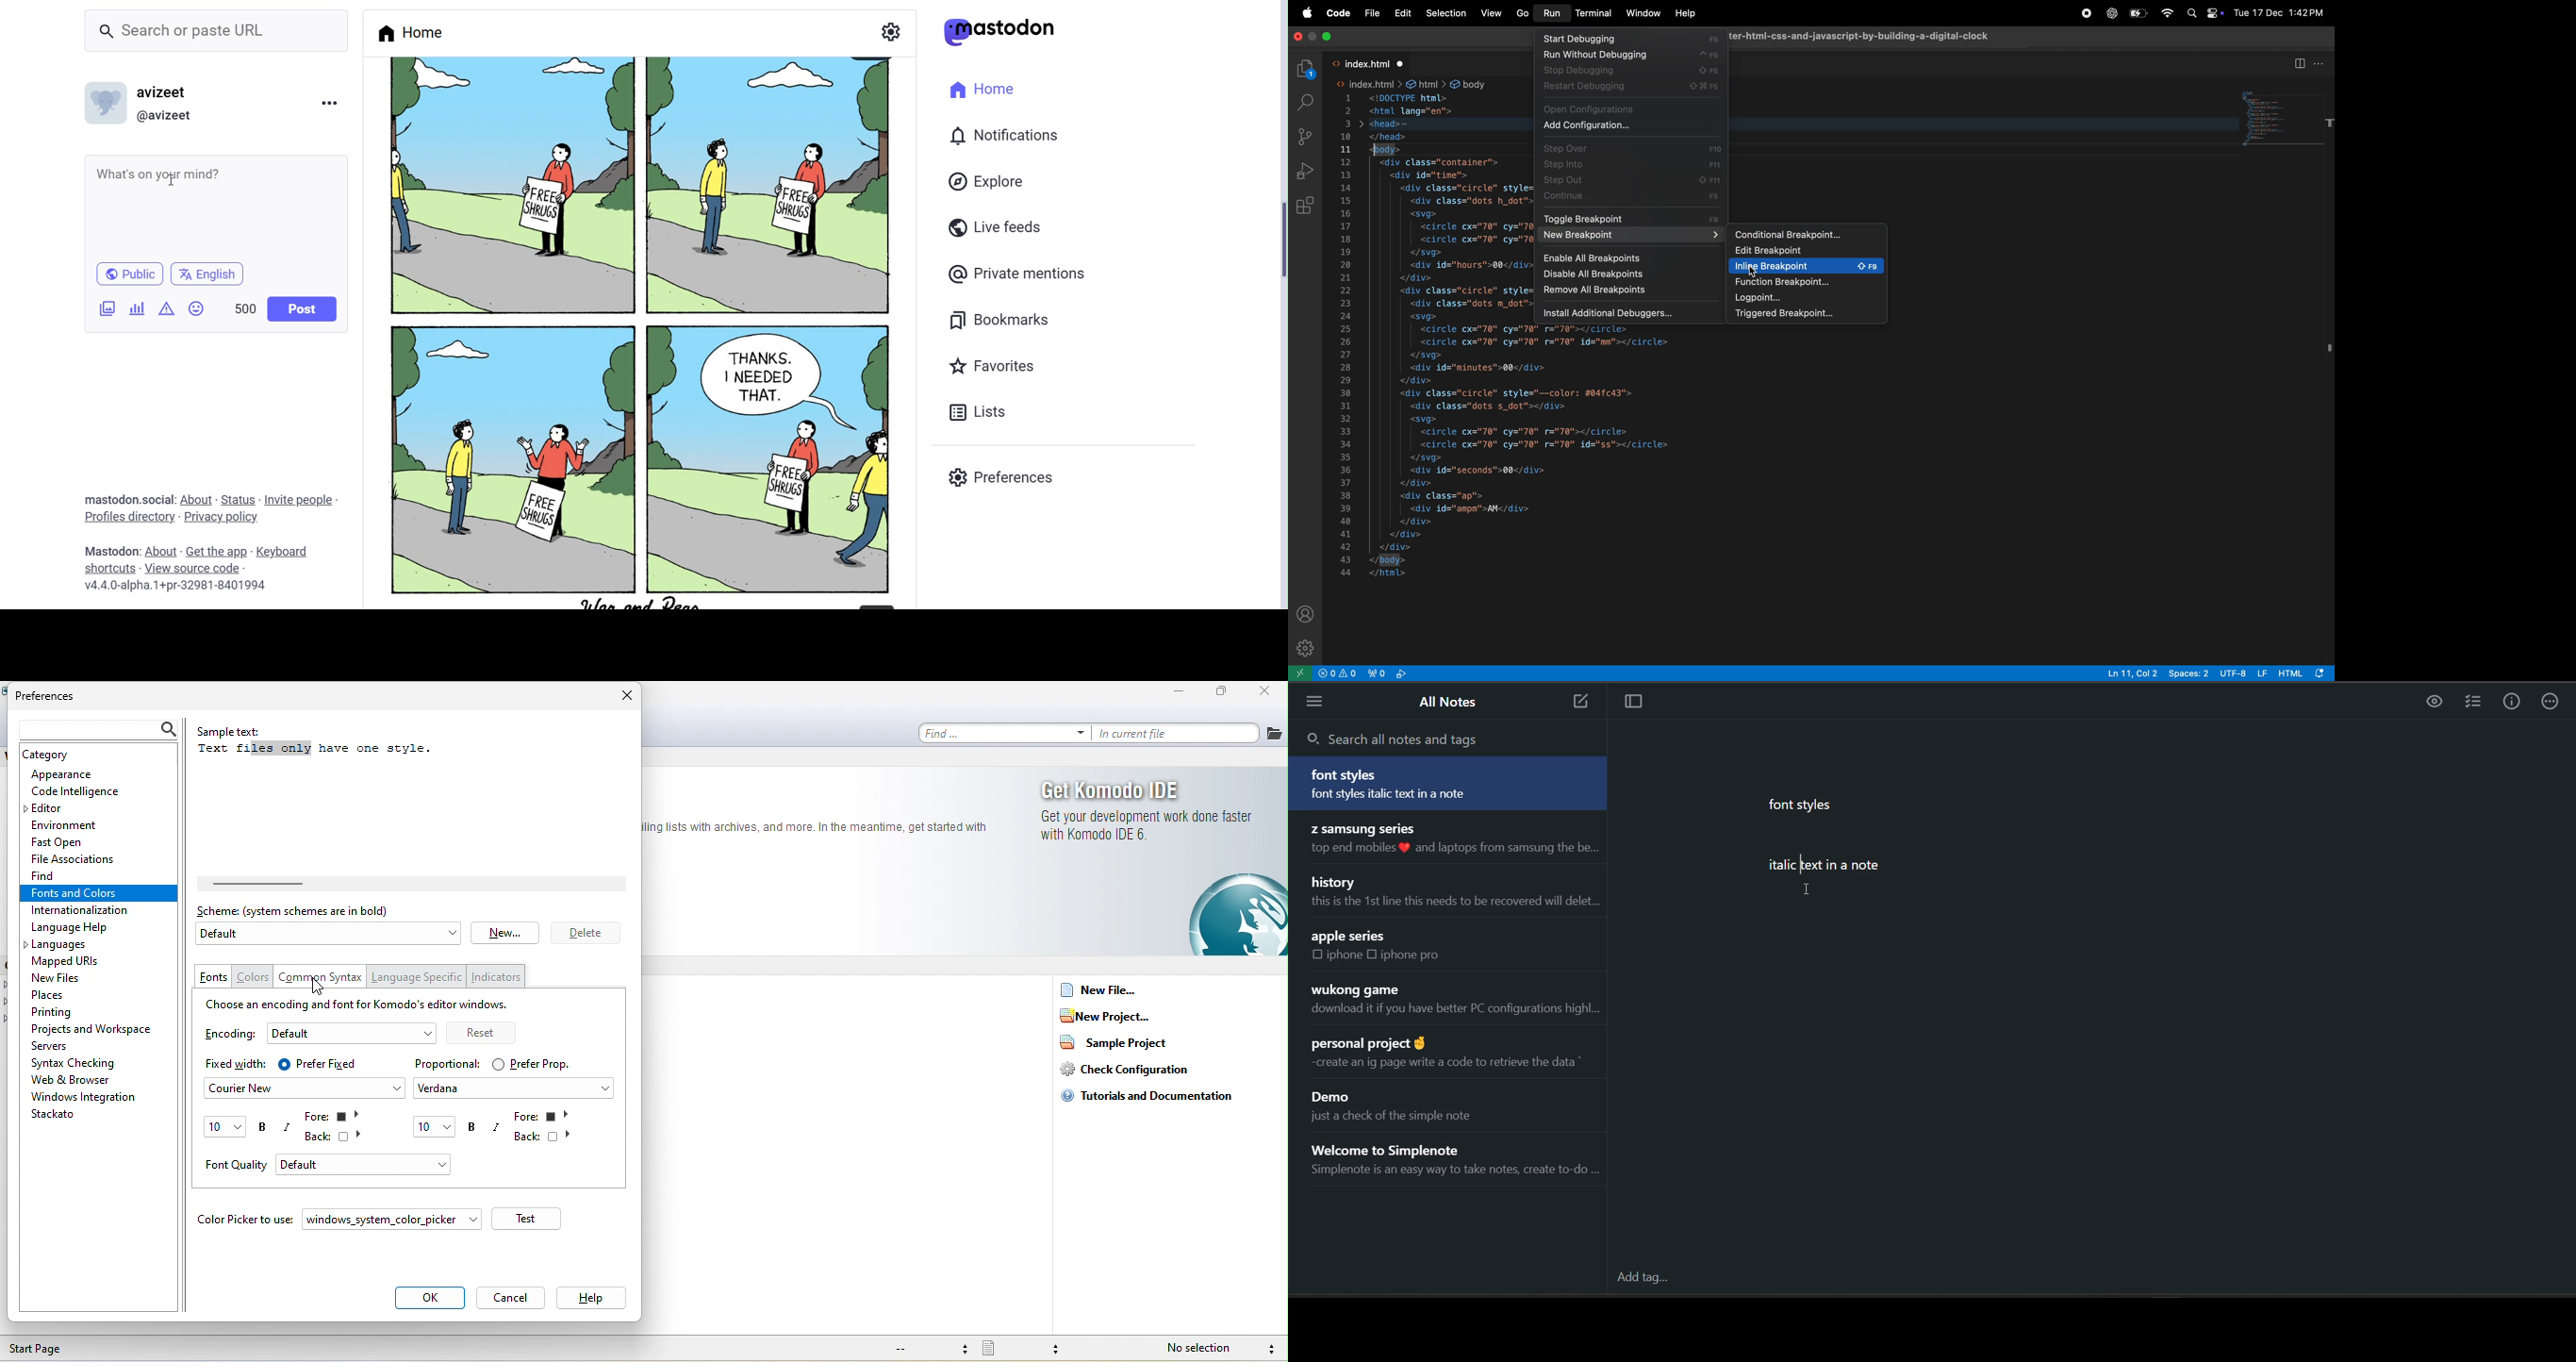 This screenshot has width=2576, height=1372. I want to click on Menu, so click(329, 105).